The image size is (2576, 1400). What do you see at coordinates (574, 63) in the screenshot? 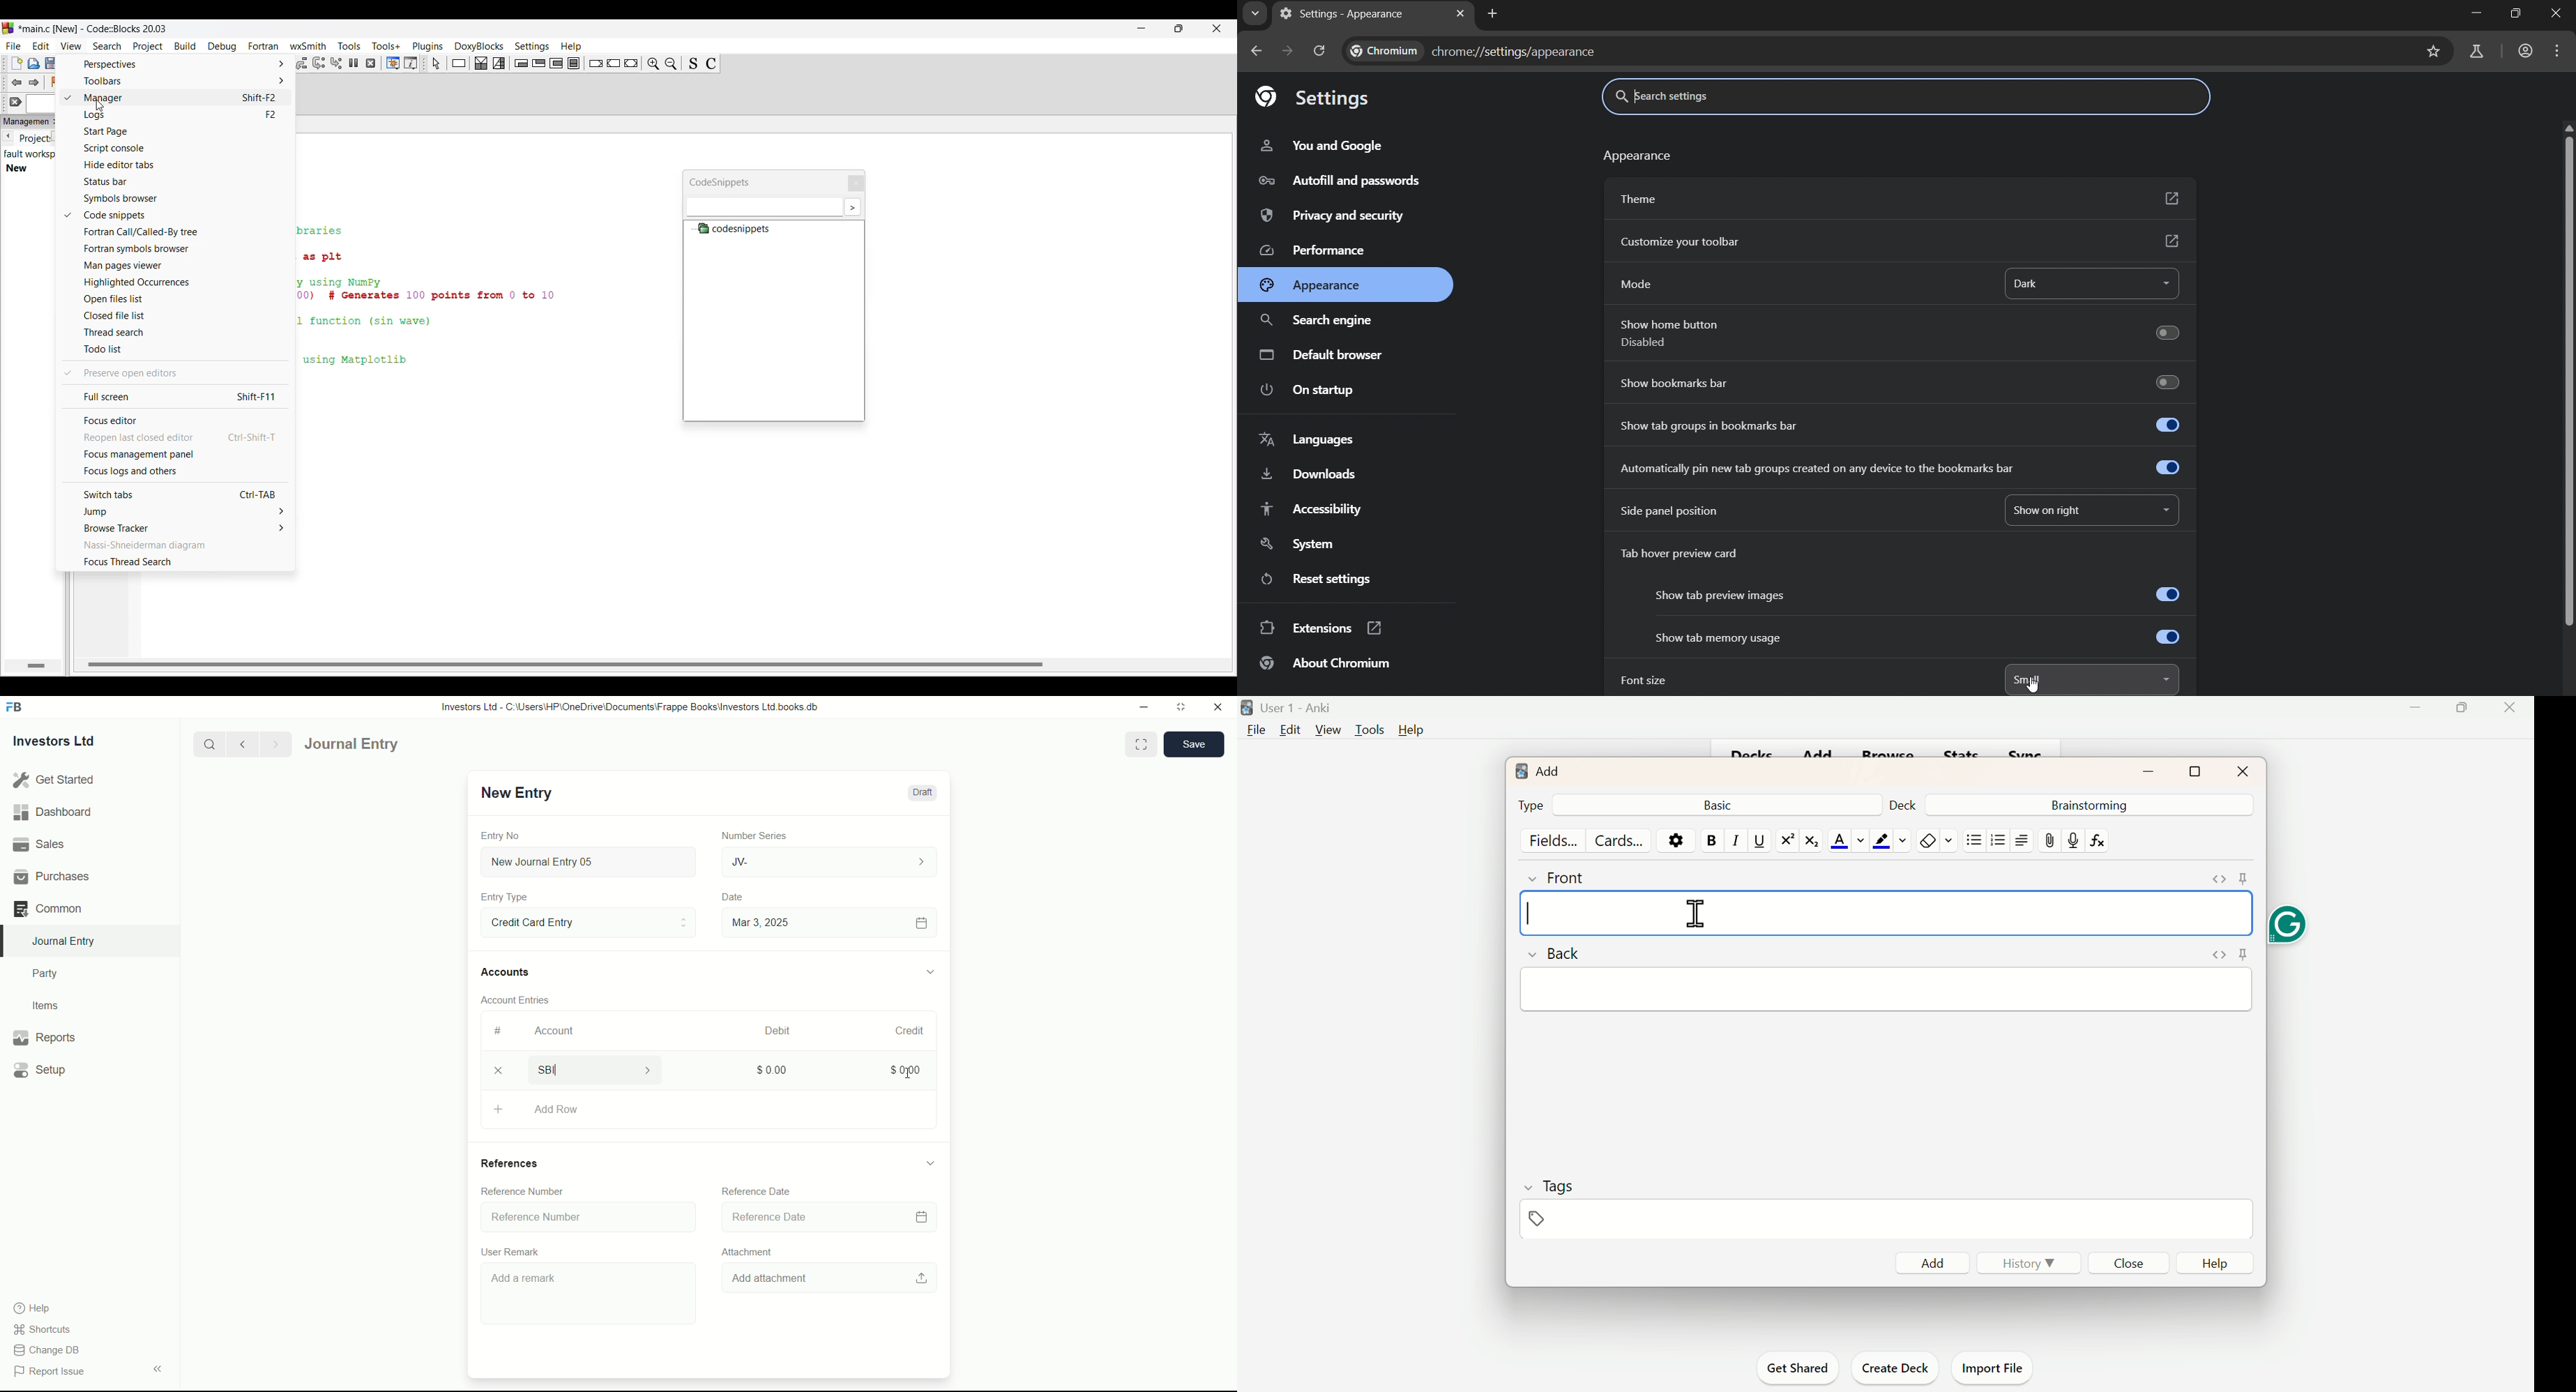
I see `Block instruction` at bounding box center [574, 63].